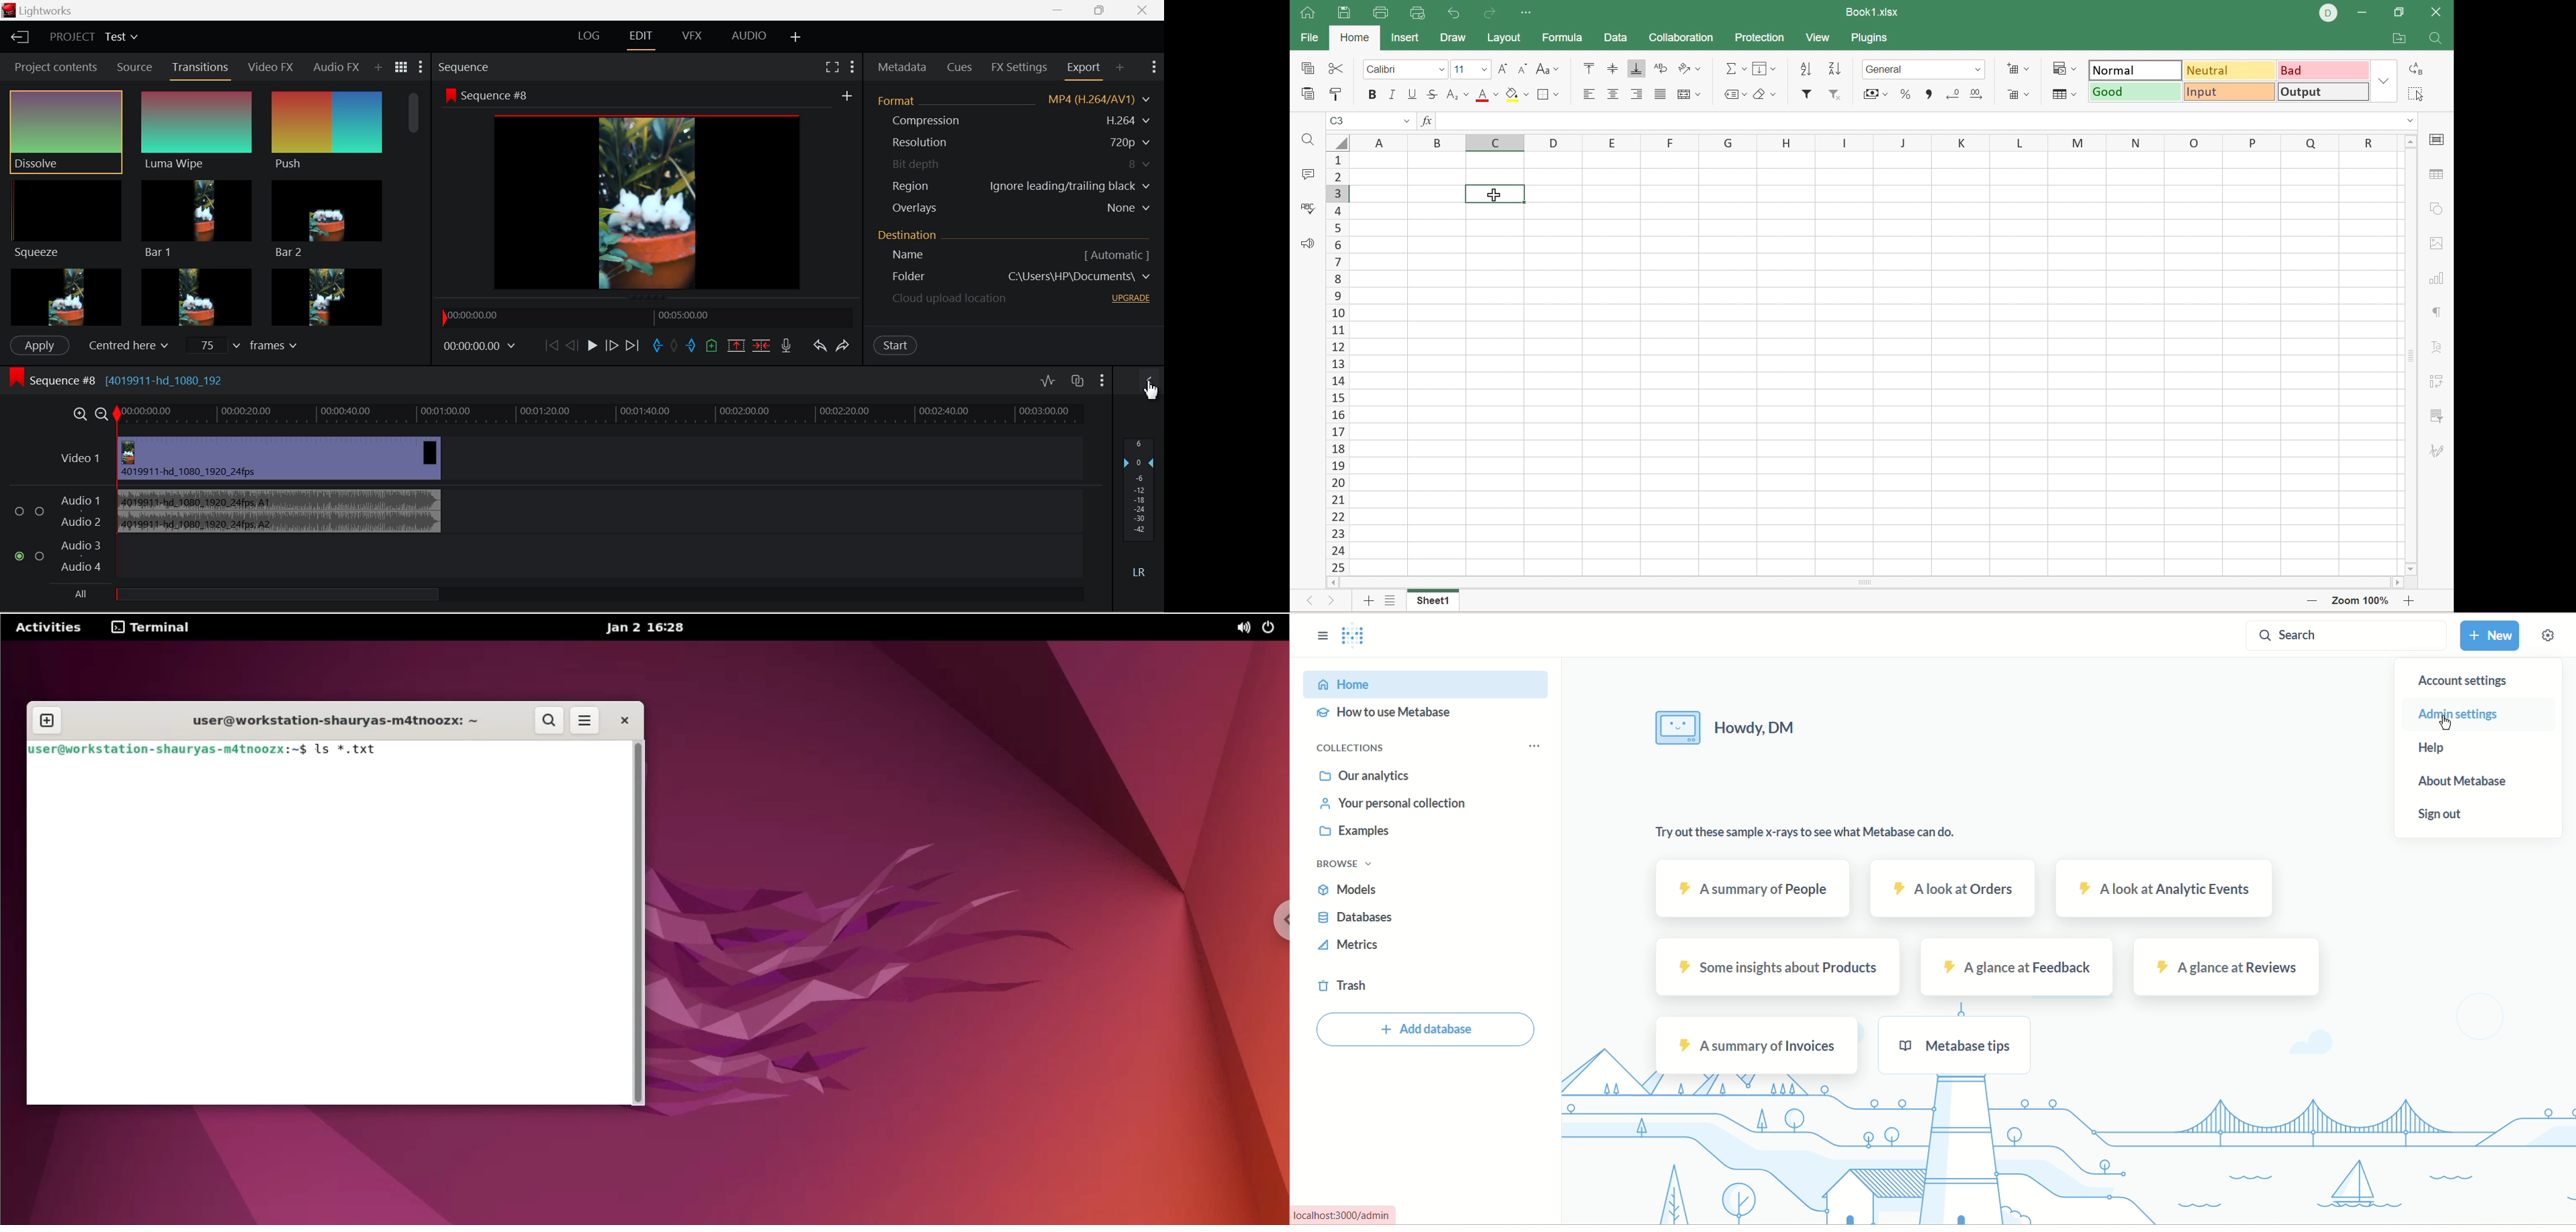  Describe the element at coordinates (1684, 37) in the screenshot. I see `Collaboration` at that location.